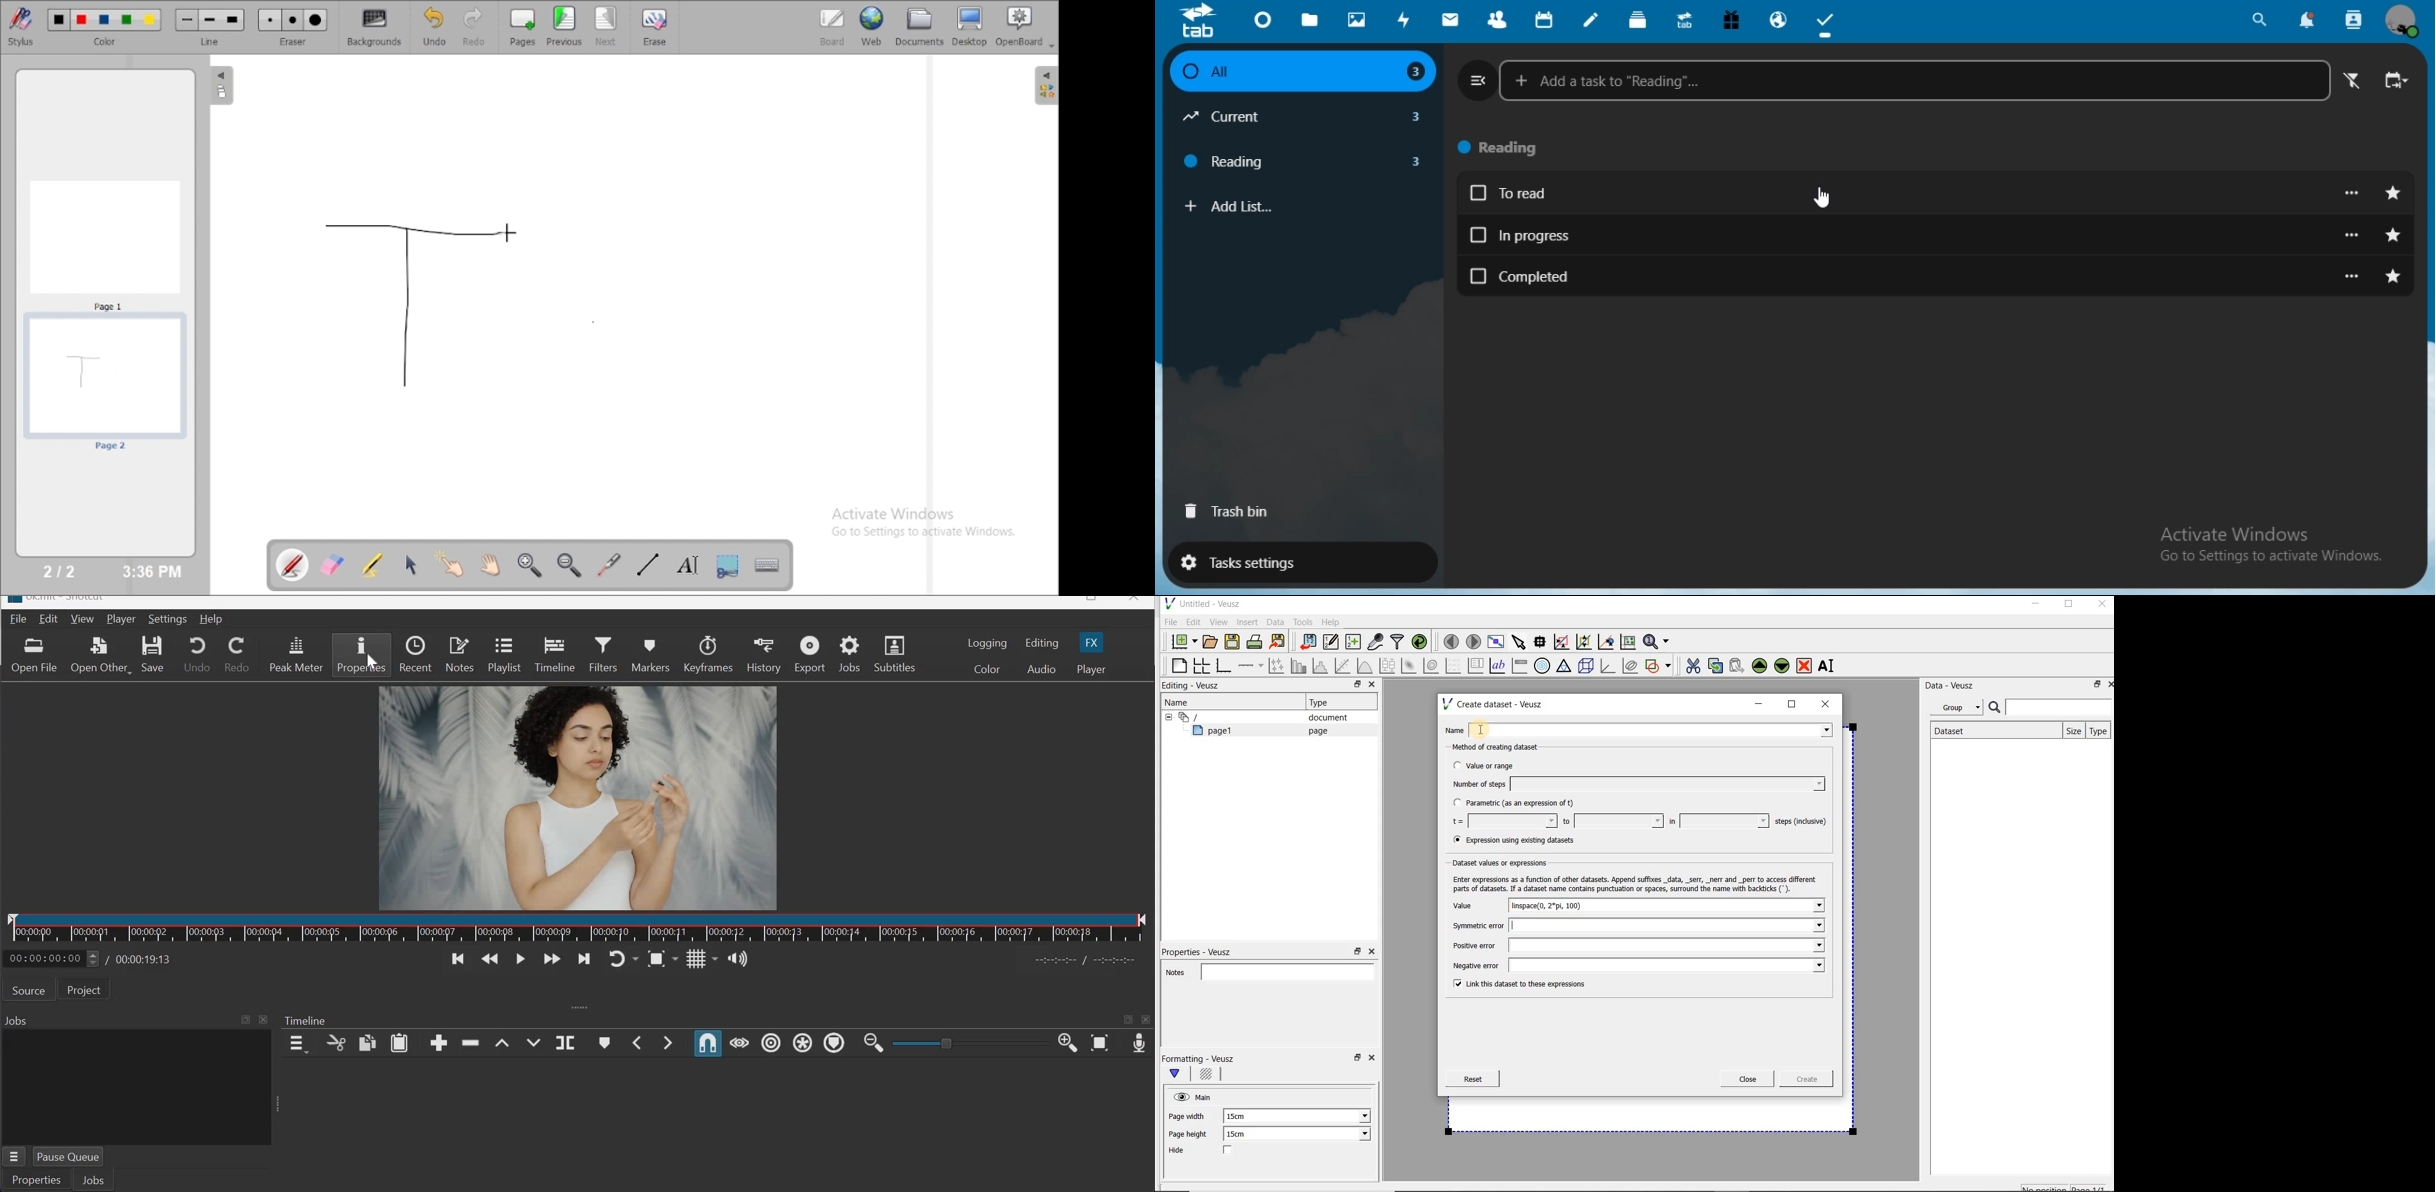 The width and height of the screenshot is (2436, 1204). Describe the element at coordinates (2051, 706) in the screenshot. I see `Search bar` at that location.